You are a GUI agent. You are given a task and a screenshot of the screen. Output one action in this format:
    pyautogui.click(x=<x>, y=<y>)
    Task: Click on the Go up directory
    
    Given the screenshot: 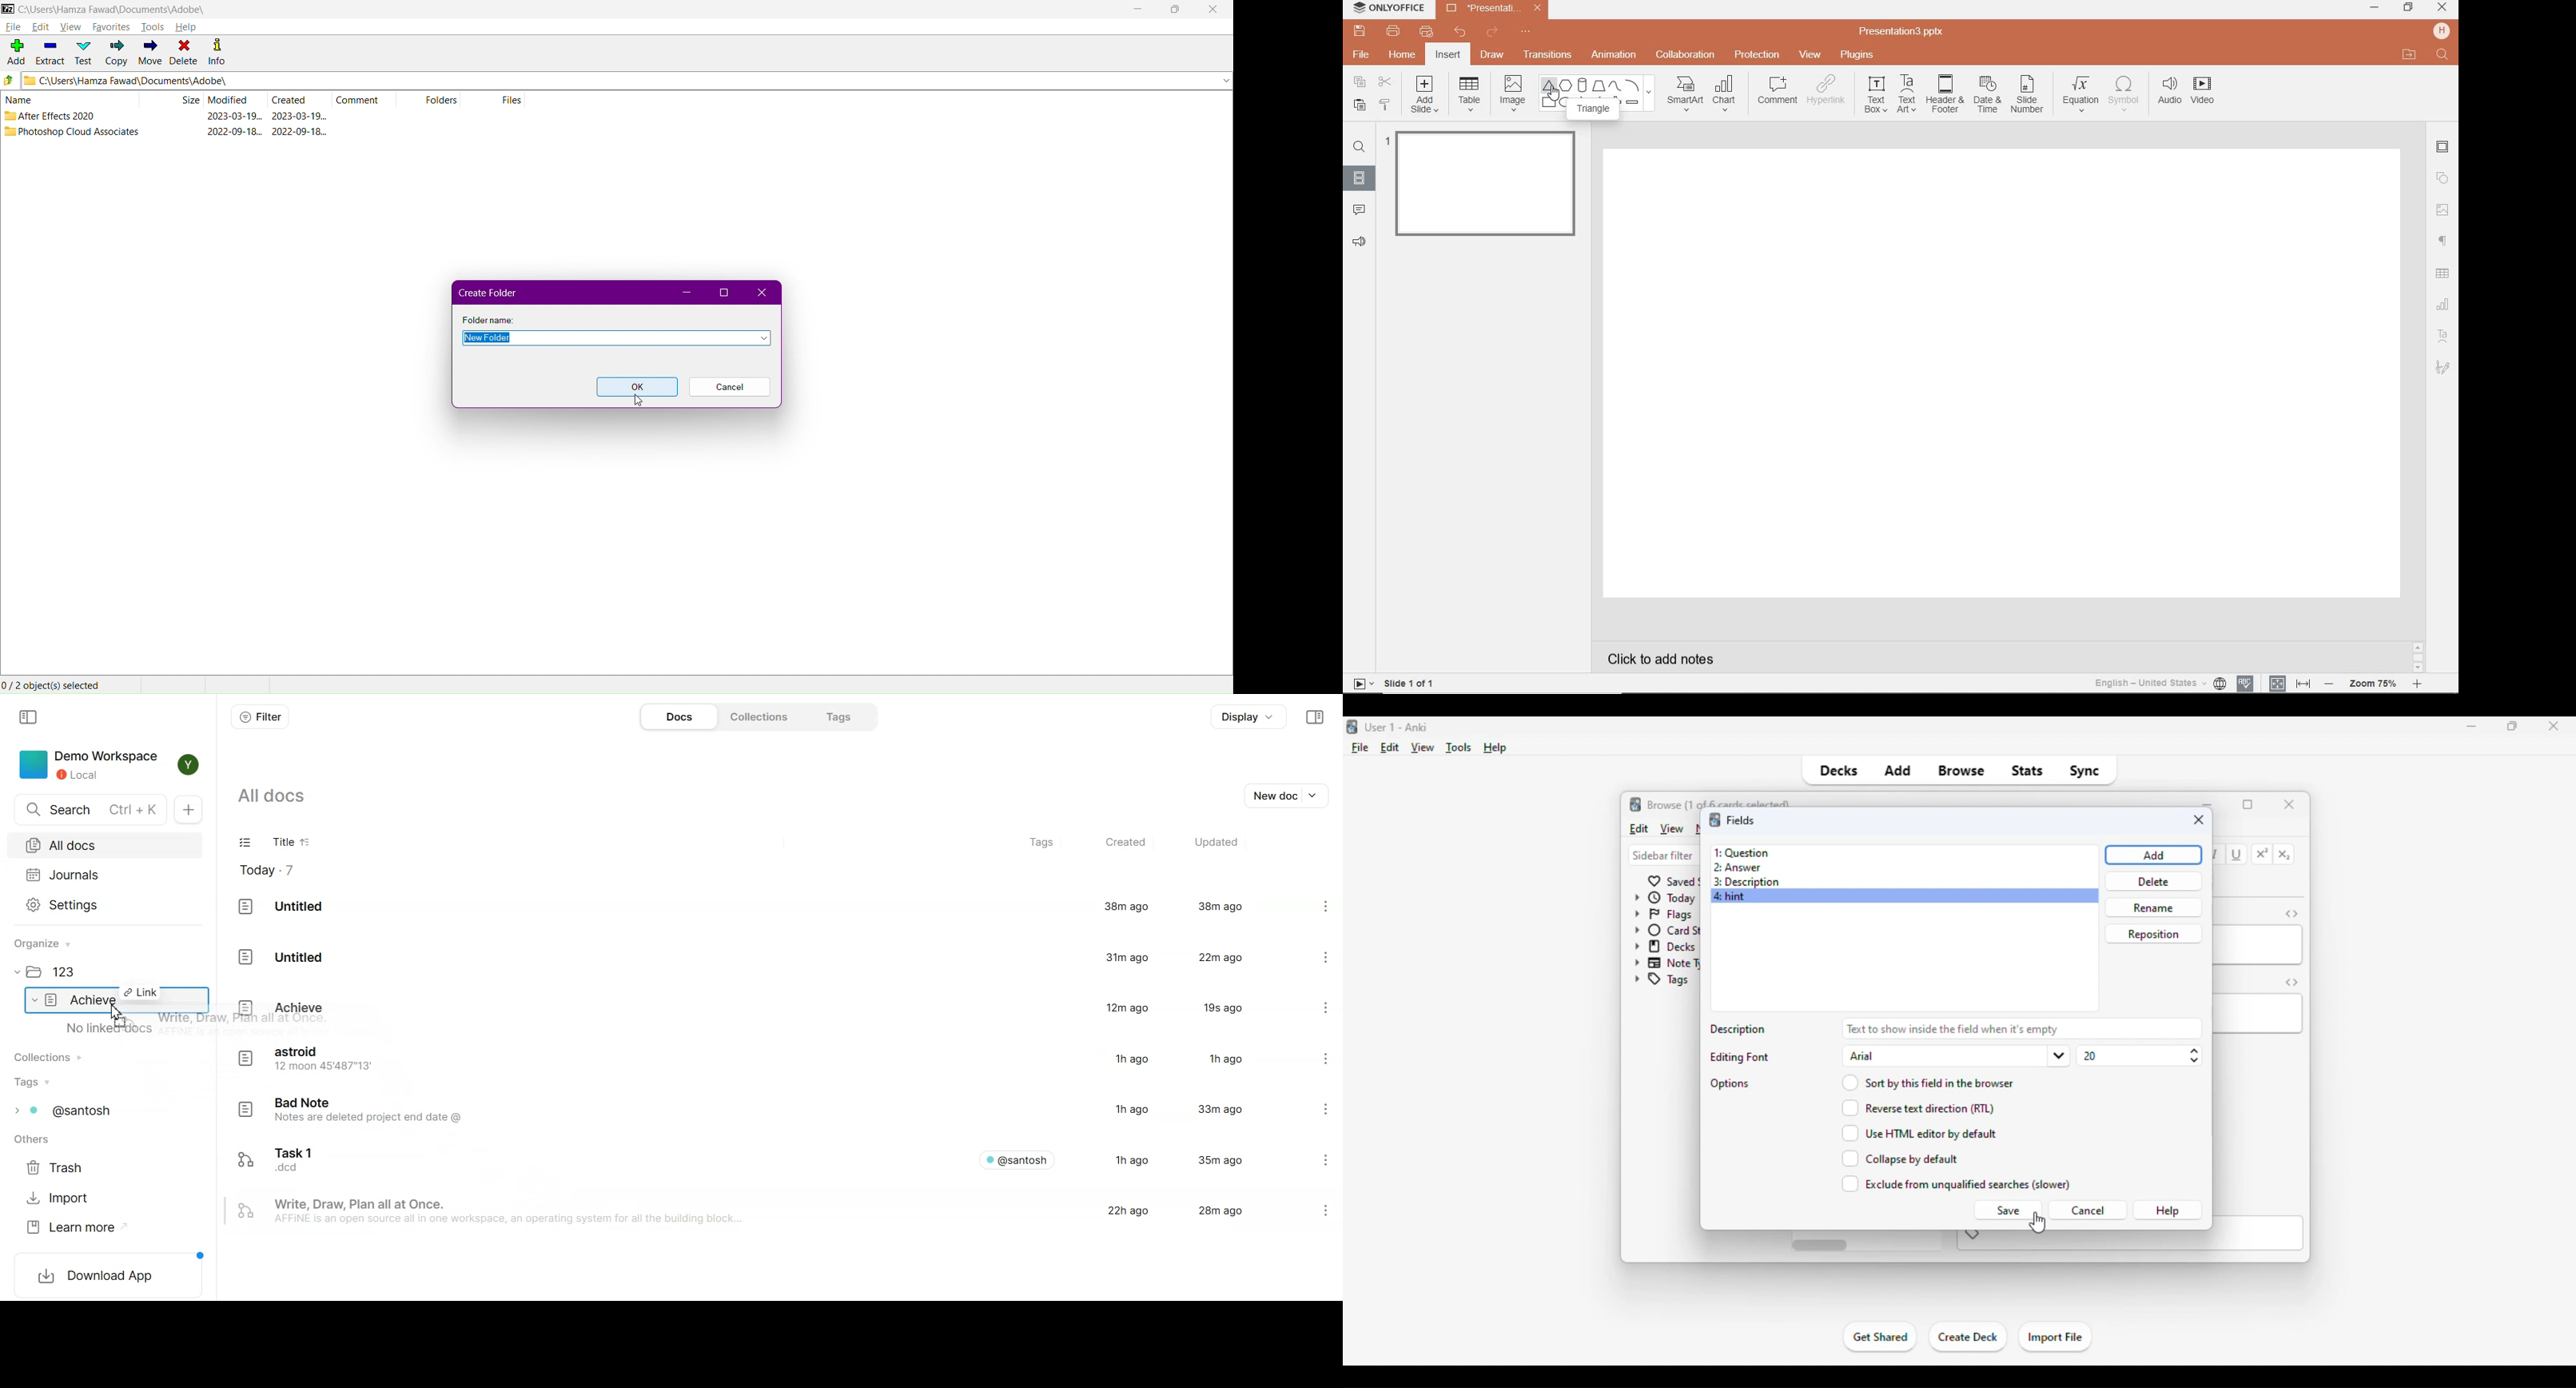 What is the action you would take?
    pyautogui.click(x=9, y=82)
    